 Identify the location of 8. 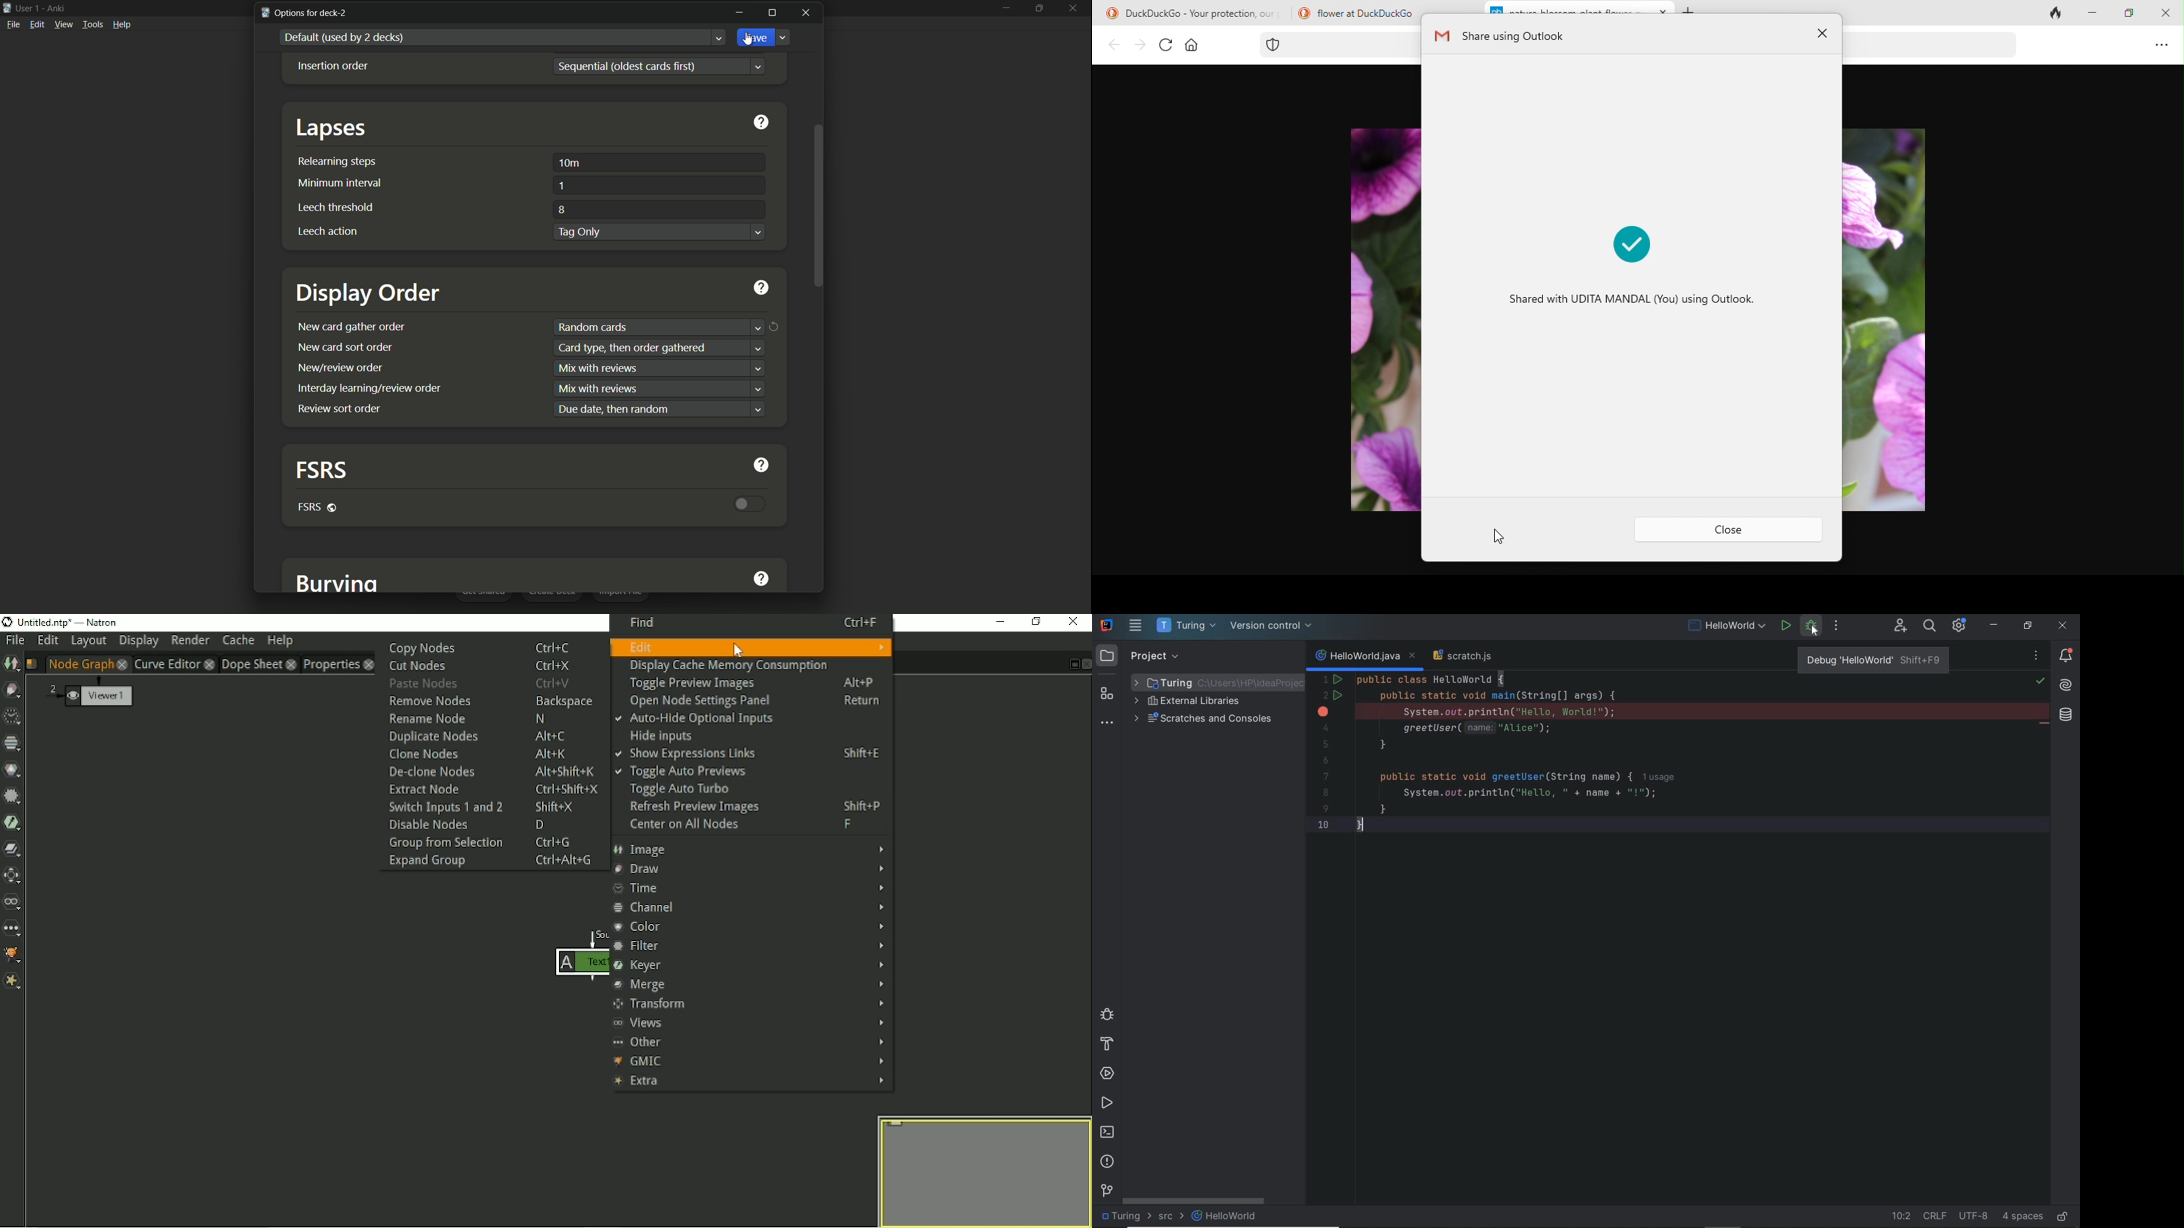
(561, 209).